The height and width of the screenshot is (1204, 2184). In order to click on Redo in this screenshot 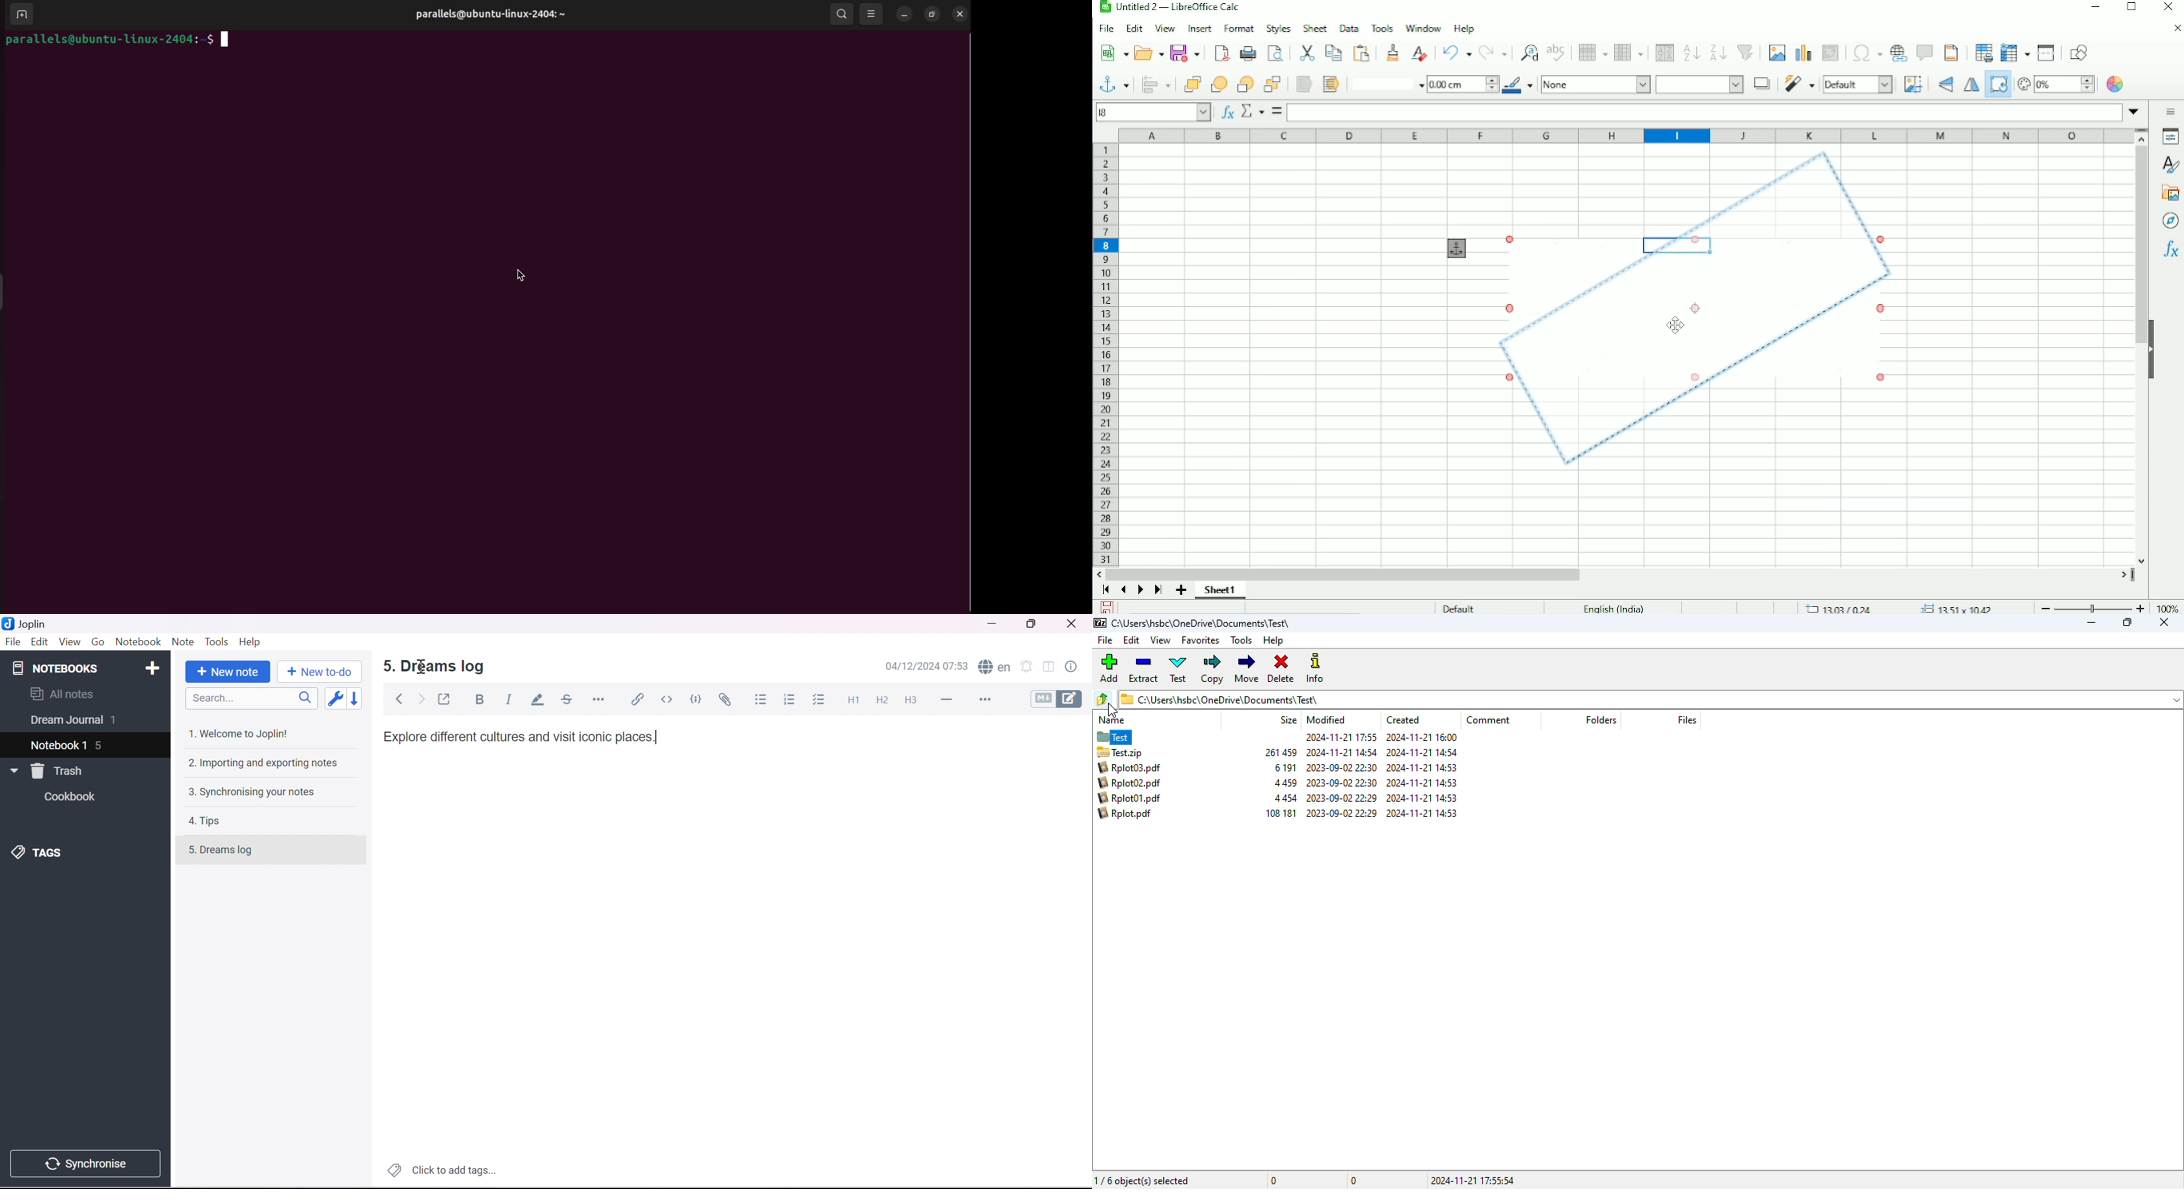, I will do `click(1493, 53)`.